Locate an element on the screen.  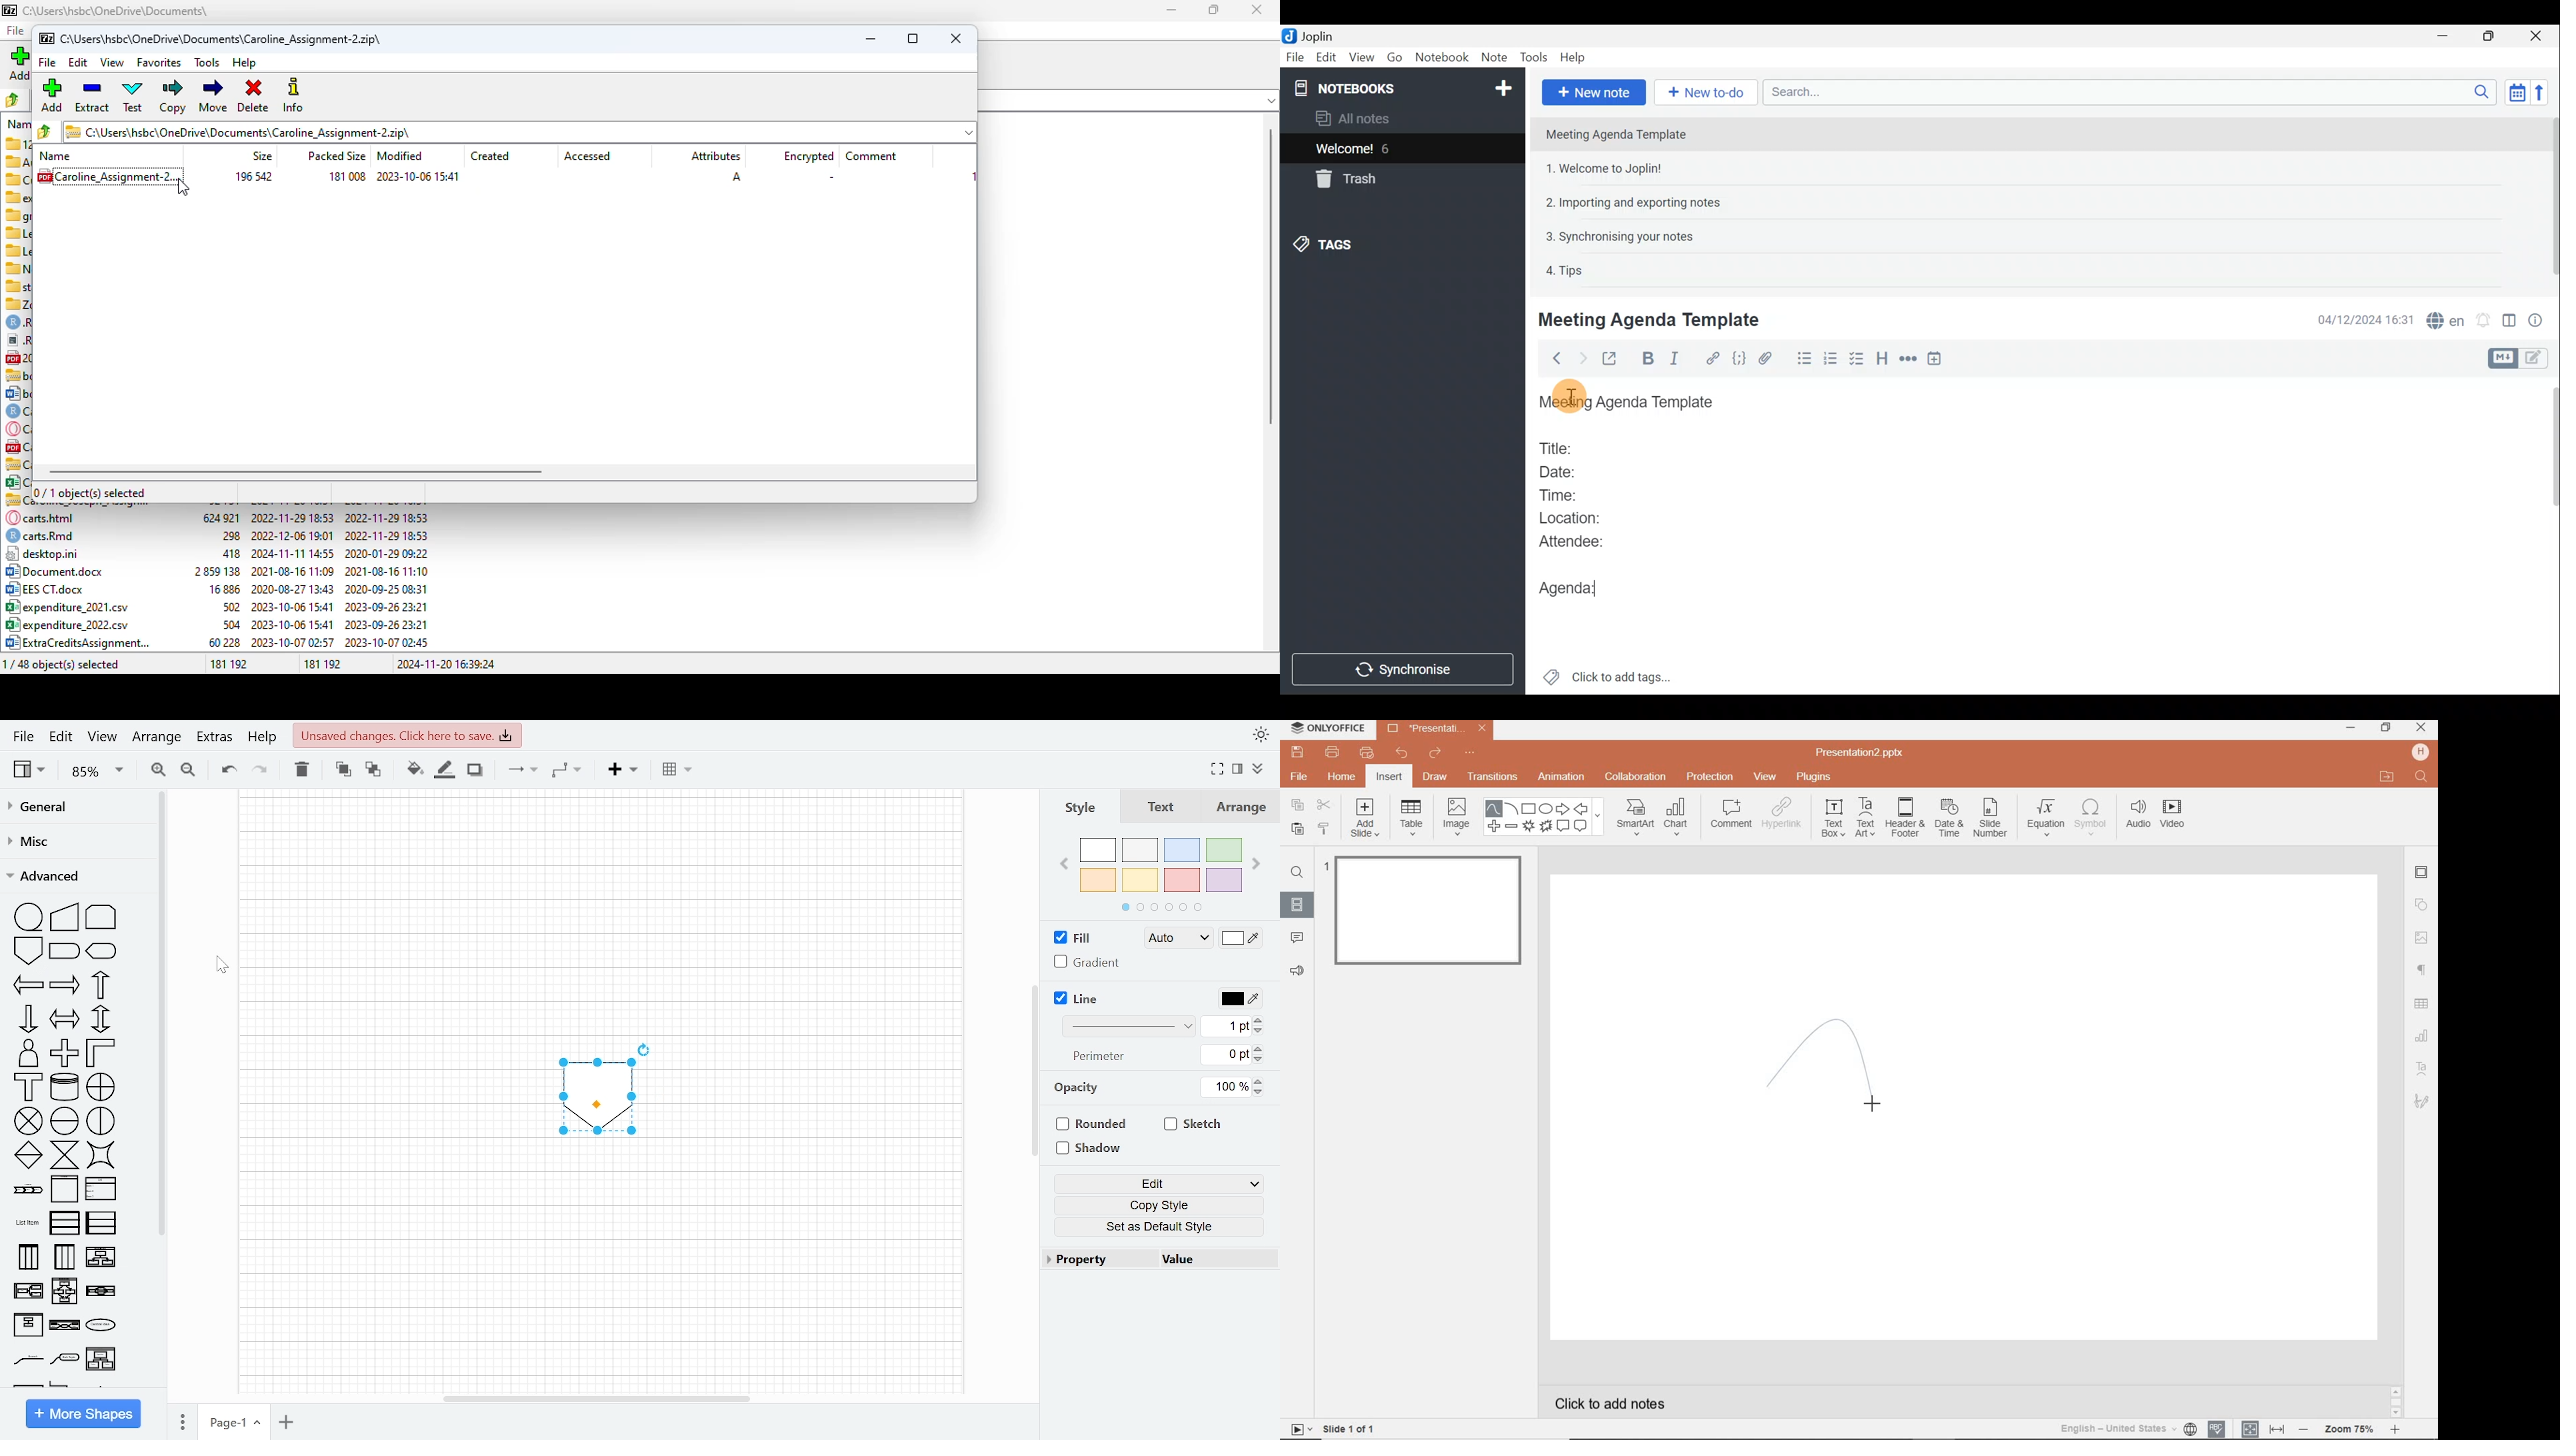
Value is located at coordinates (1211, 1259).